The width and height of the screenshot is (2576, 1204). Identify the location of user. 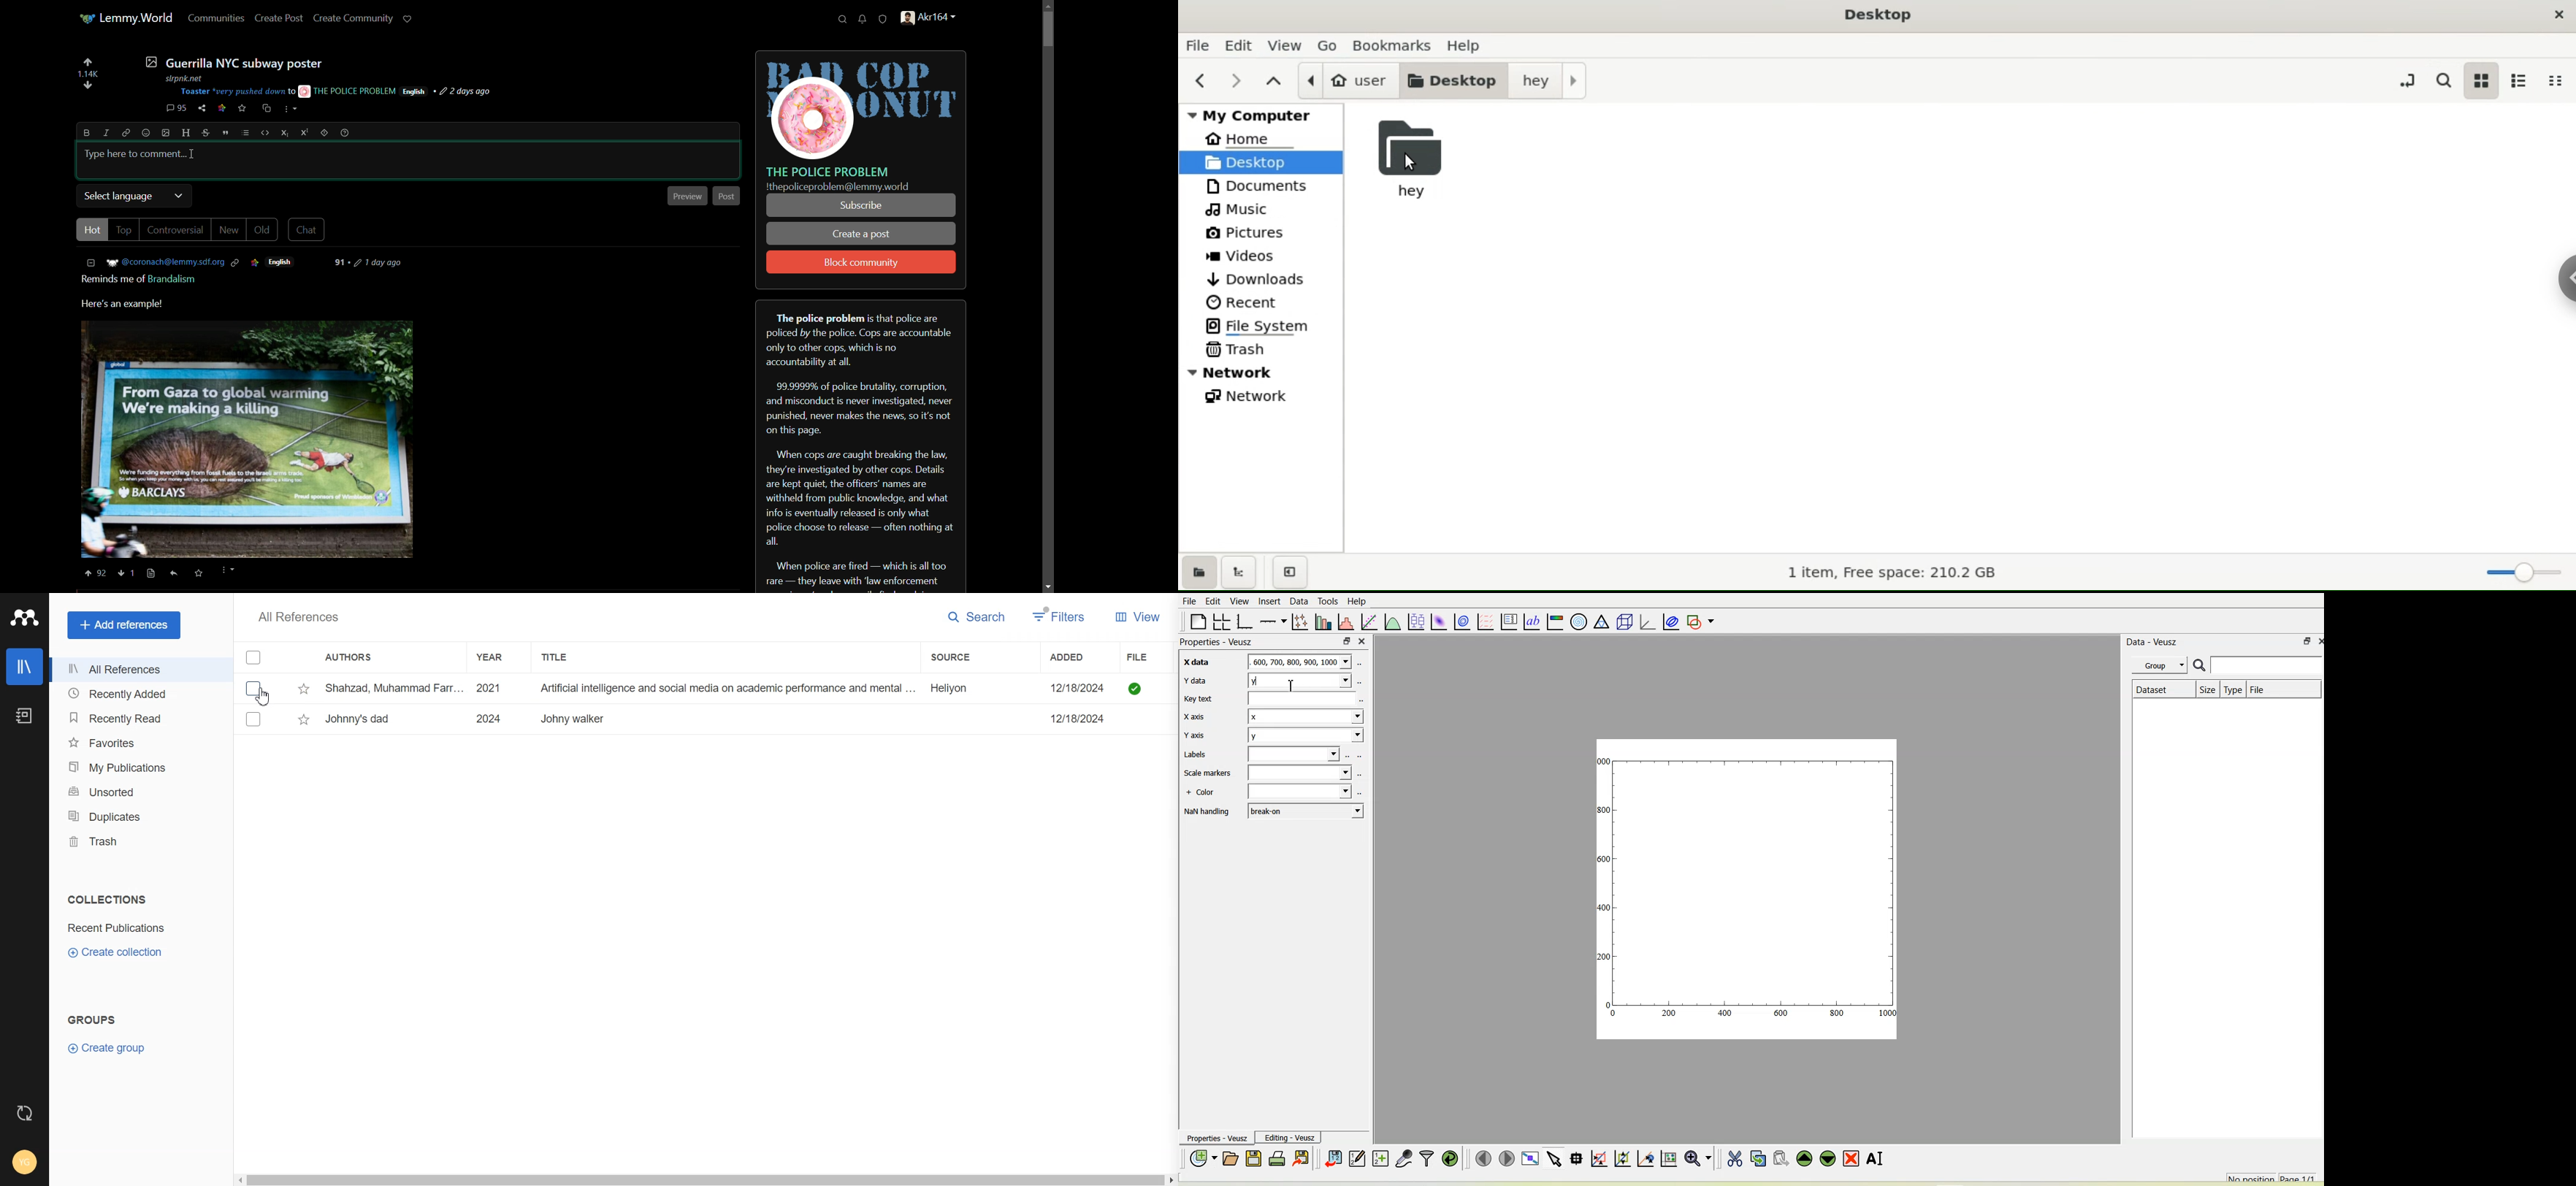
(1348, 81).